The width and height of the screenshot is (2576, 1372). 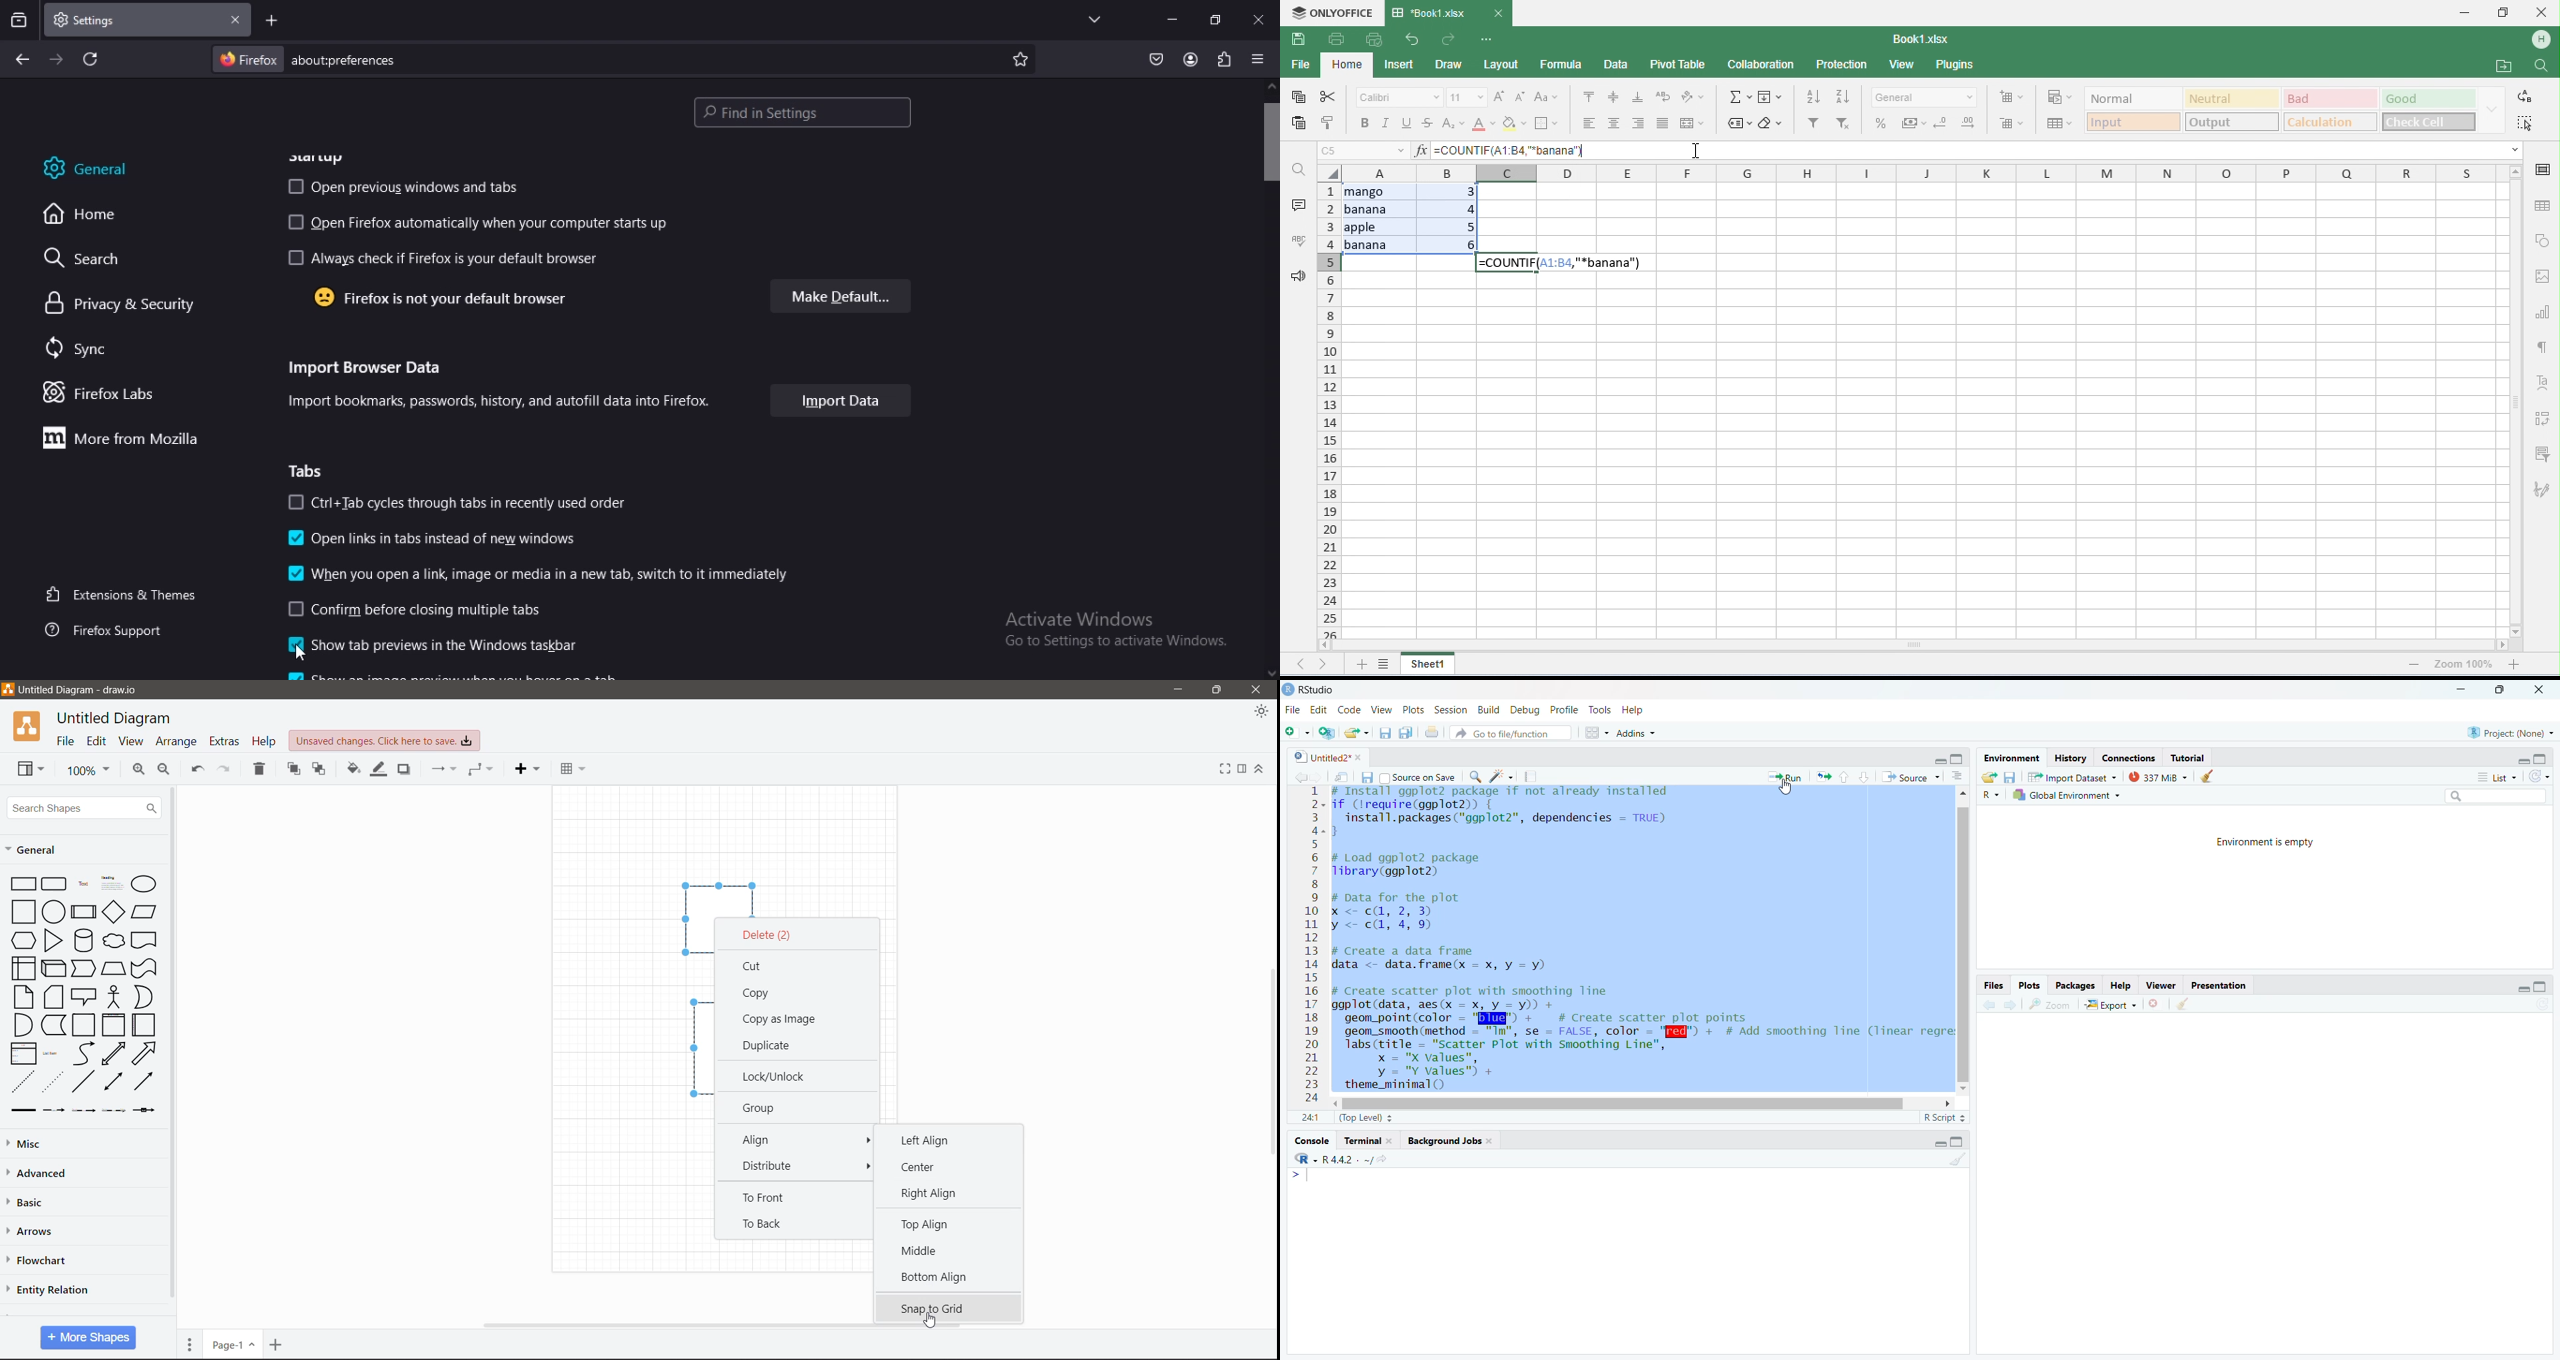 I want to click on format as table template, so click(x=2060, y=125).